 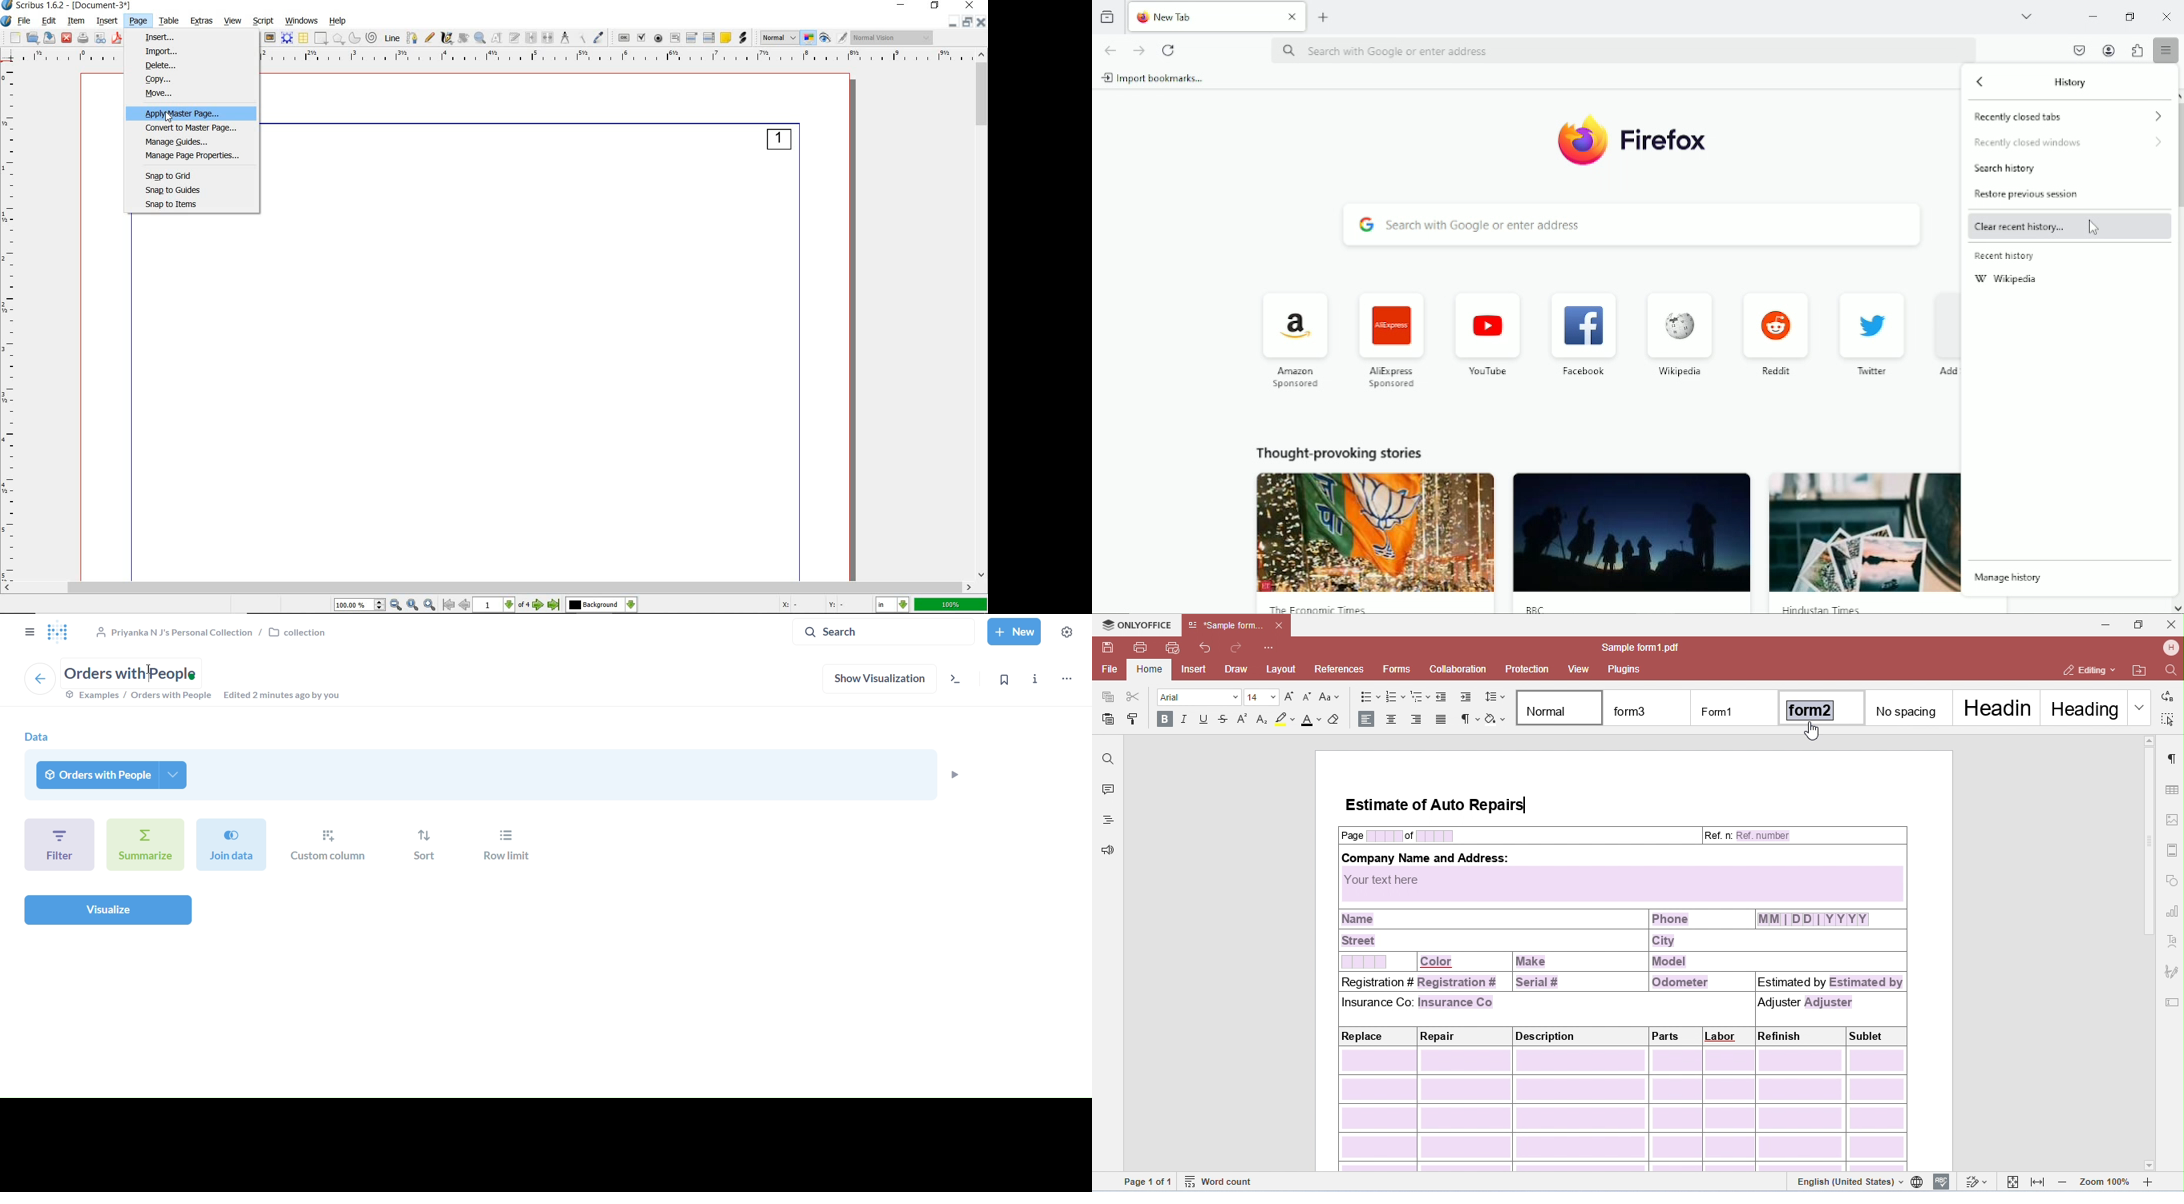 What do you see at coordinates (952, 605) in the screenshot?
I see `100%` at bounding box center [952, 605].